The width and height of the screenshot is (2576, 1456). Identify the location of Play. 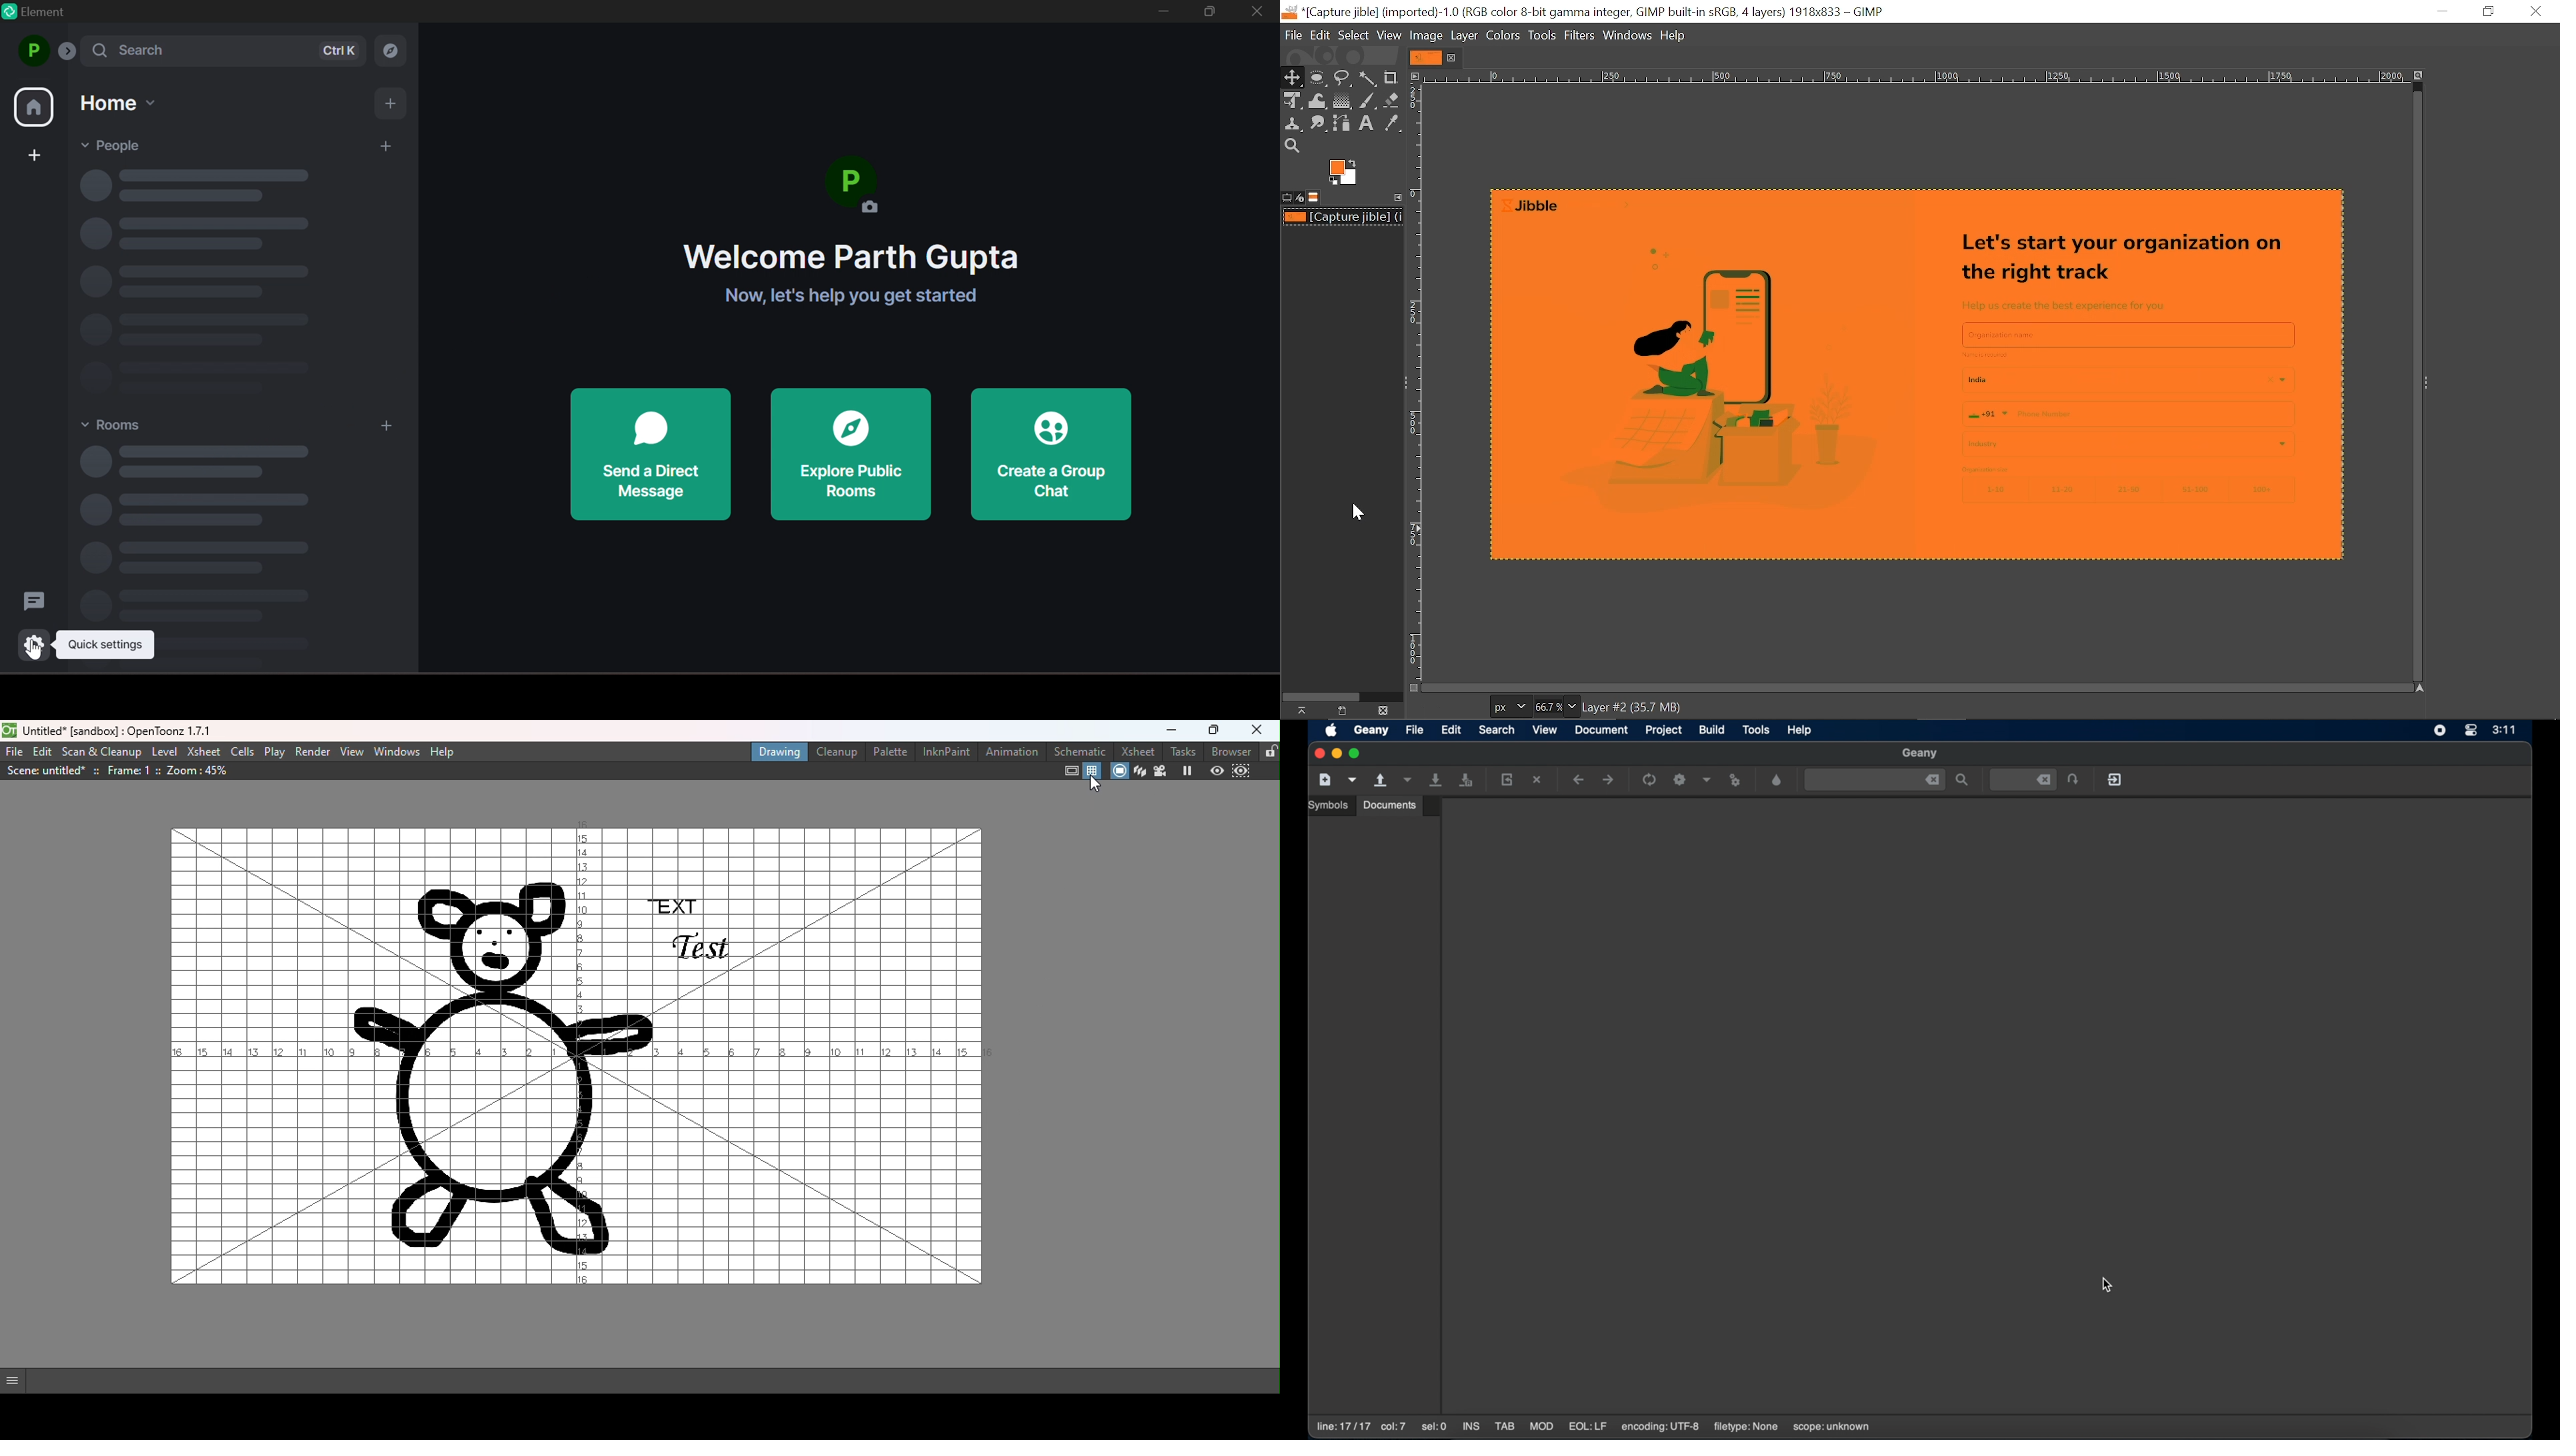
(274, 752).